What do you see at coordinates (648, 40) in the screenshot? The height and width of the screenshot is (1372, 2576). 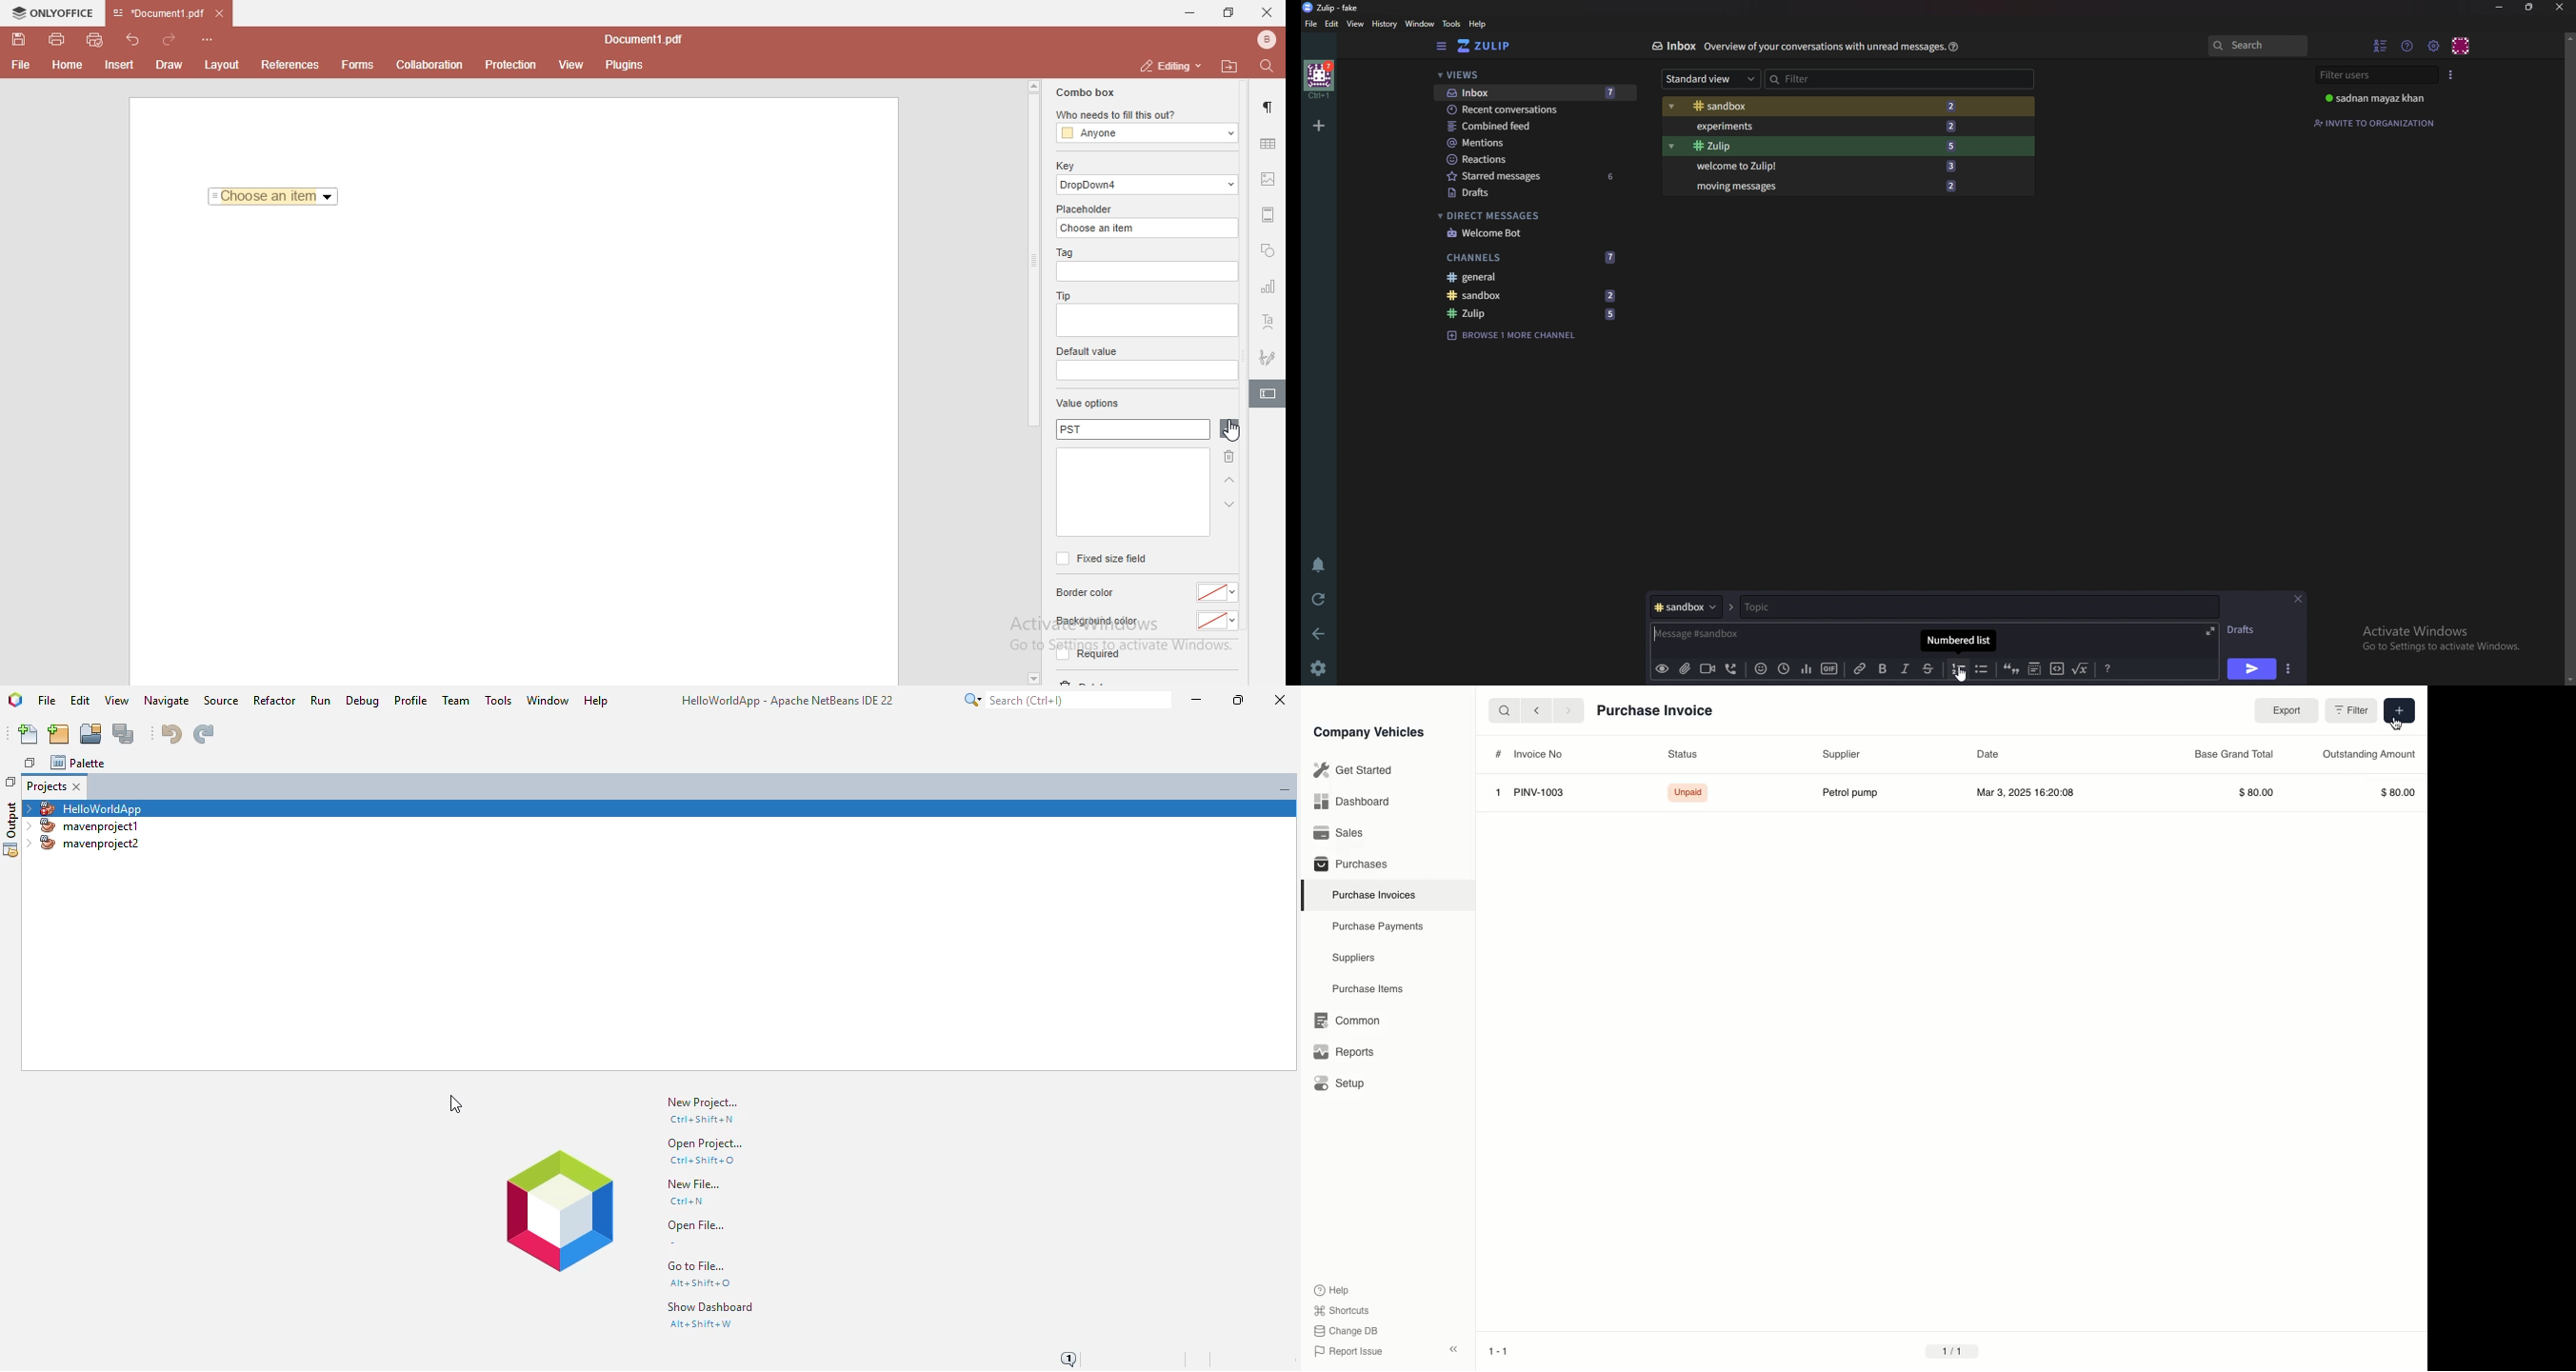 I see `file name` at bounding box center [648, 40].